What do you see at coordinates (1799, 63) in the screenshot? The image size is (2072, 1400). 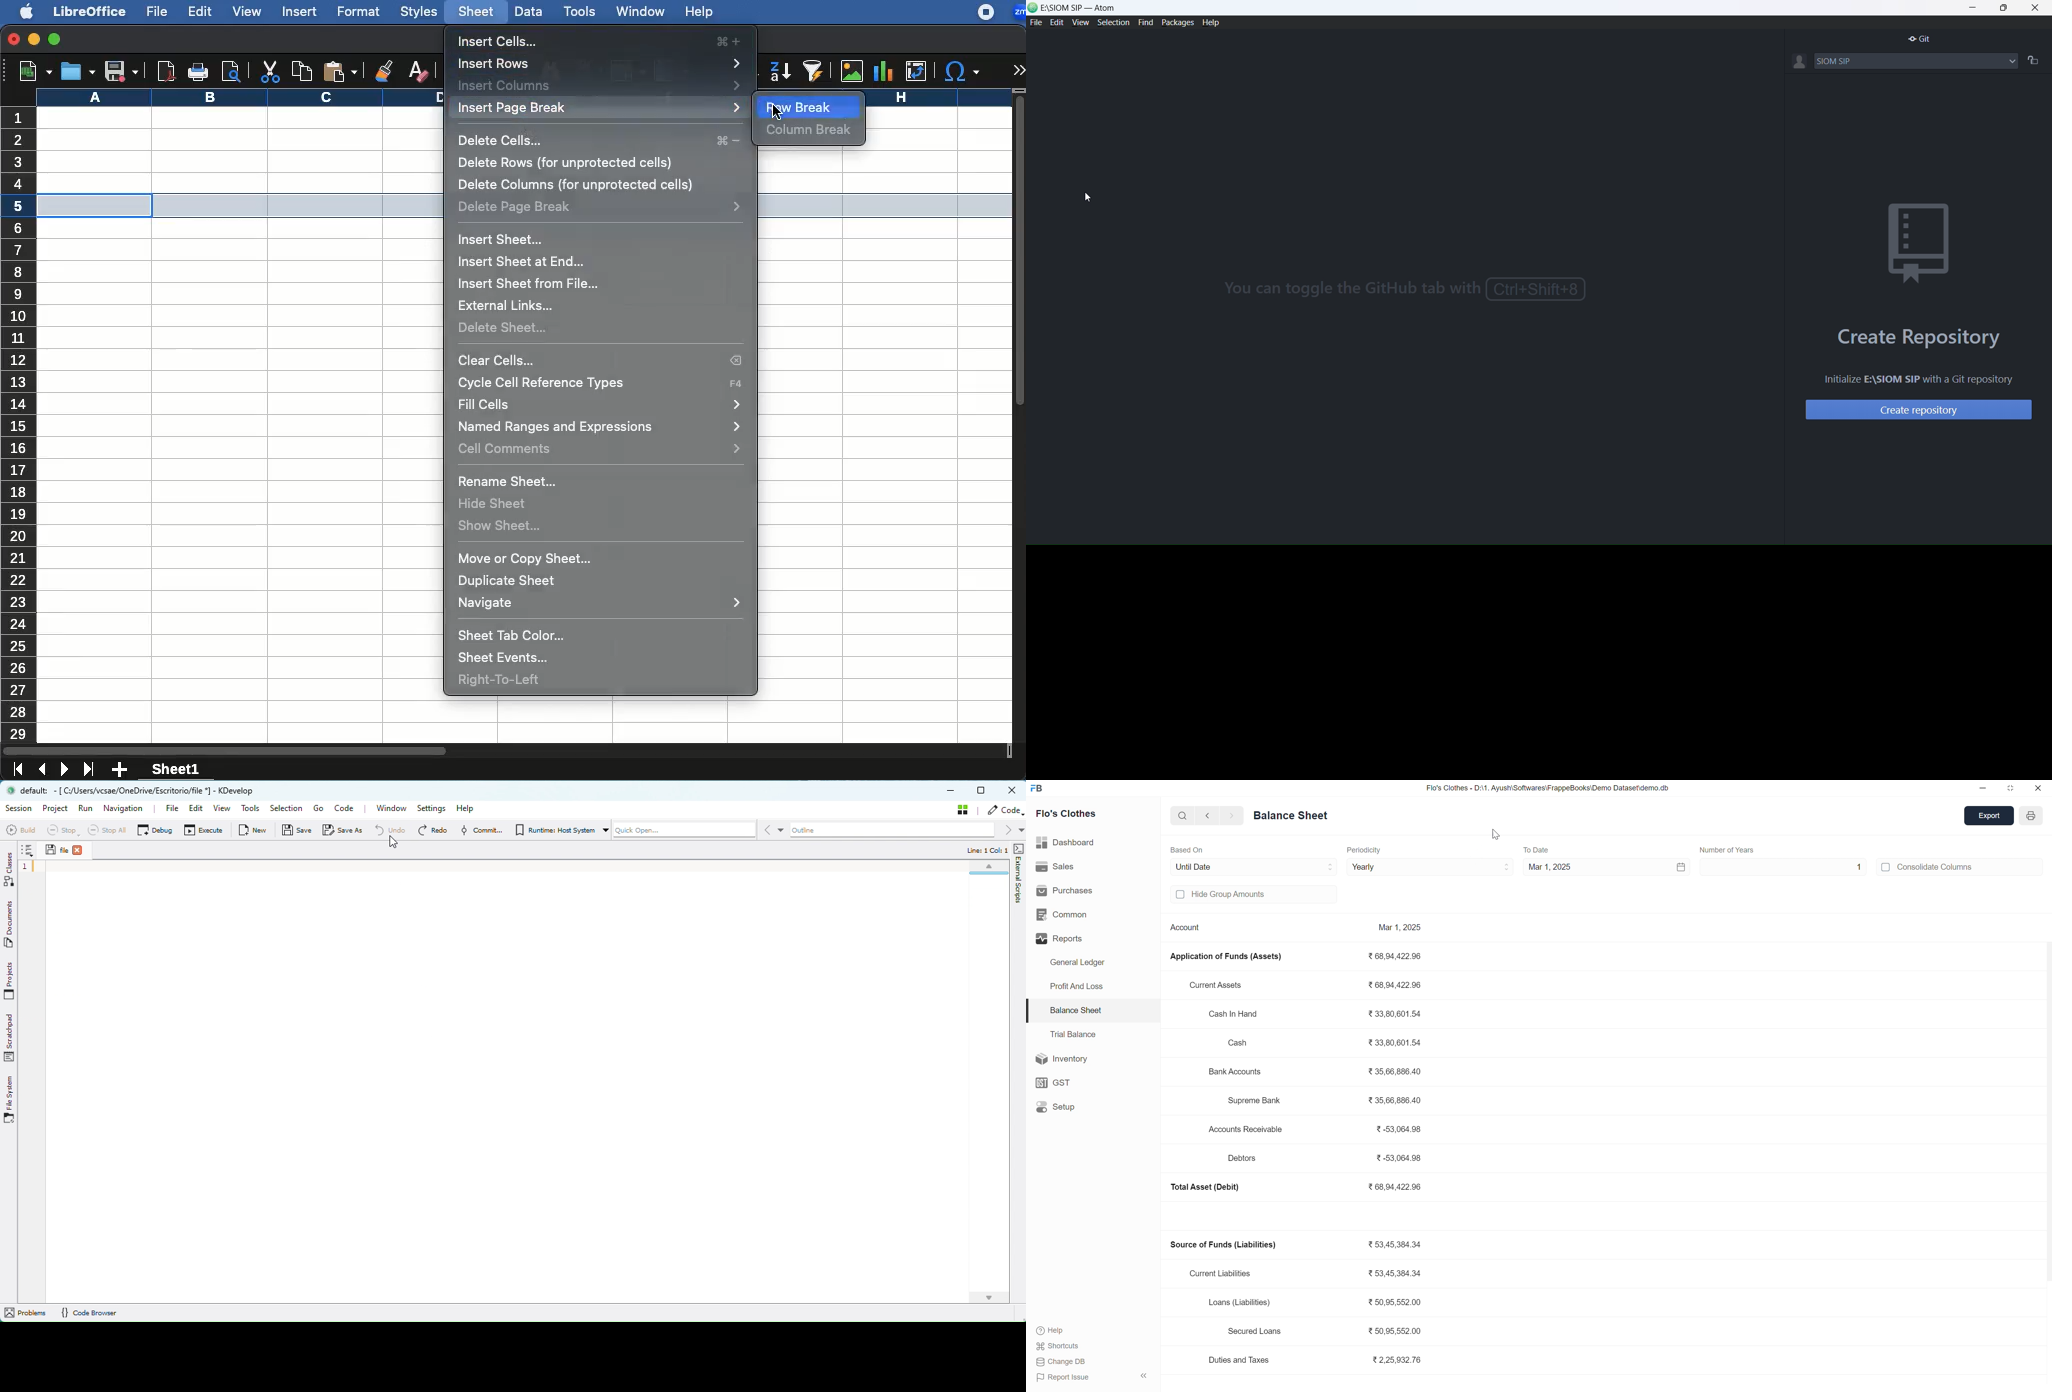 I see `user ` at bounding box center [1799, 63].